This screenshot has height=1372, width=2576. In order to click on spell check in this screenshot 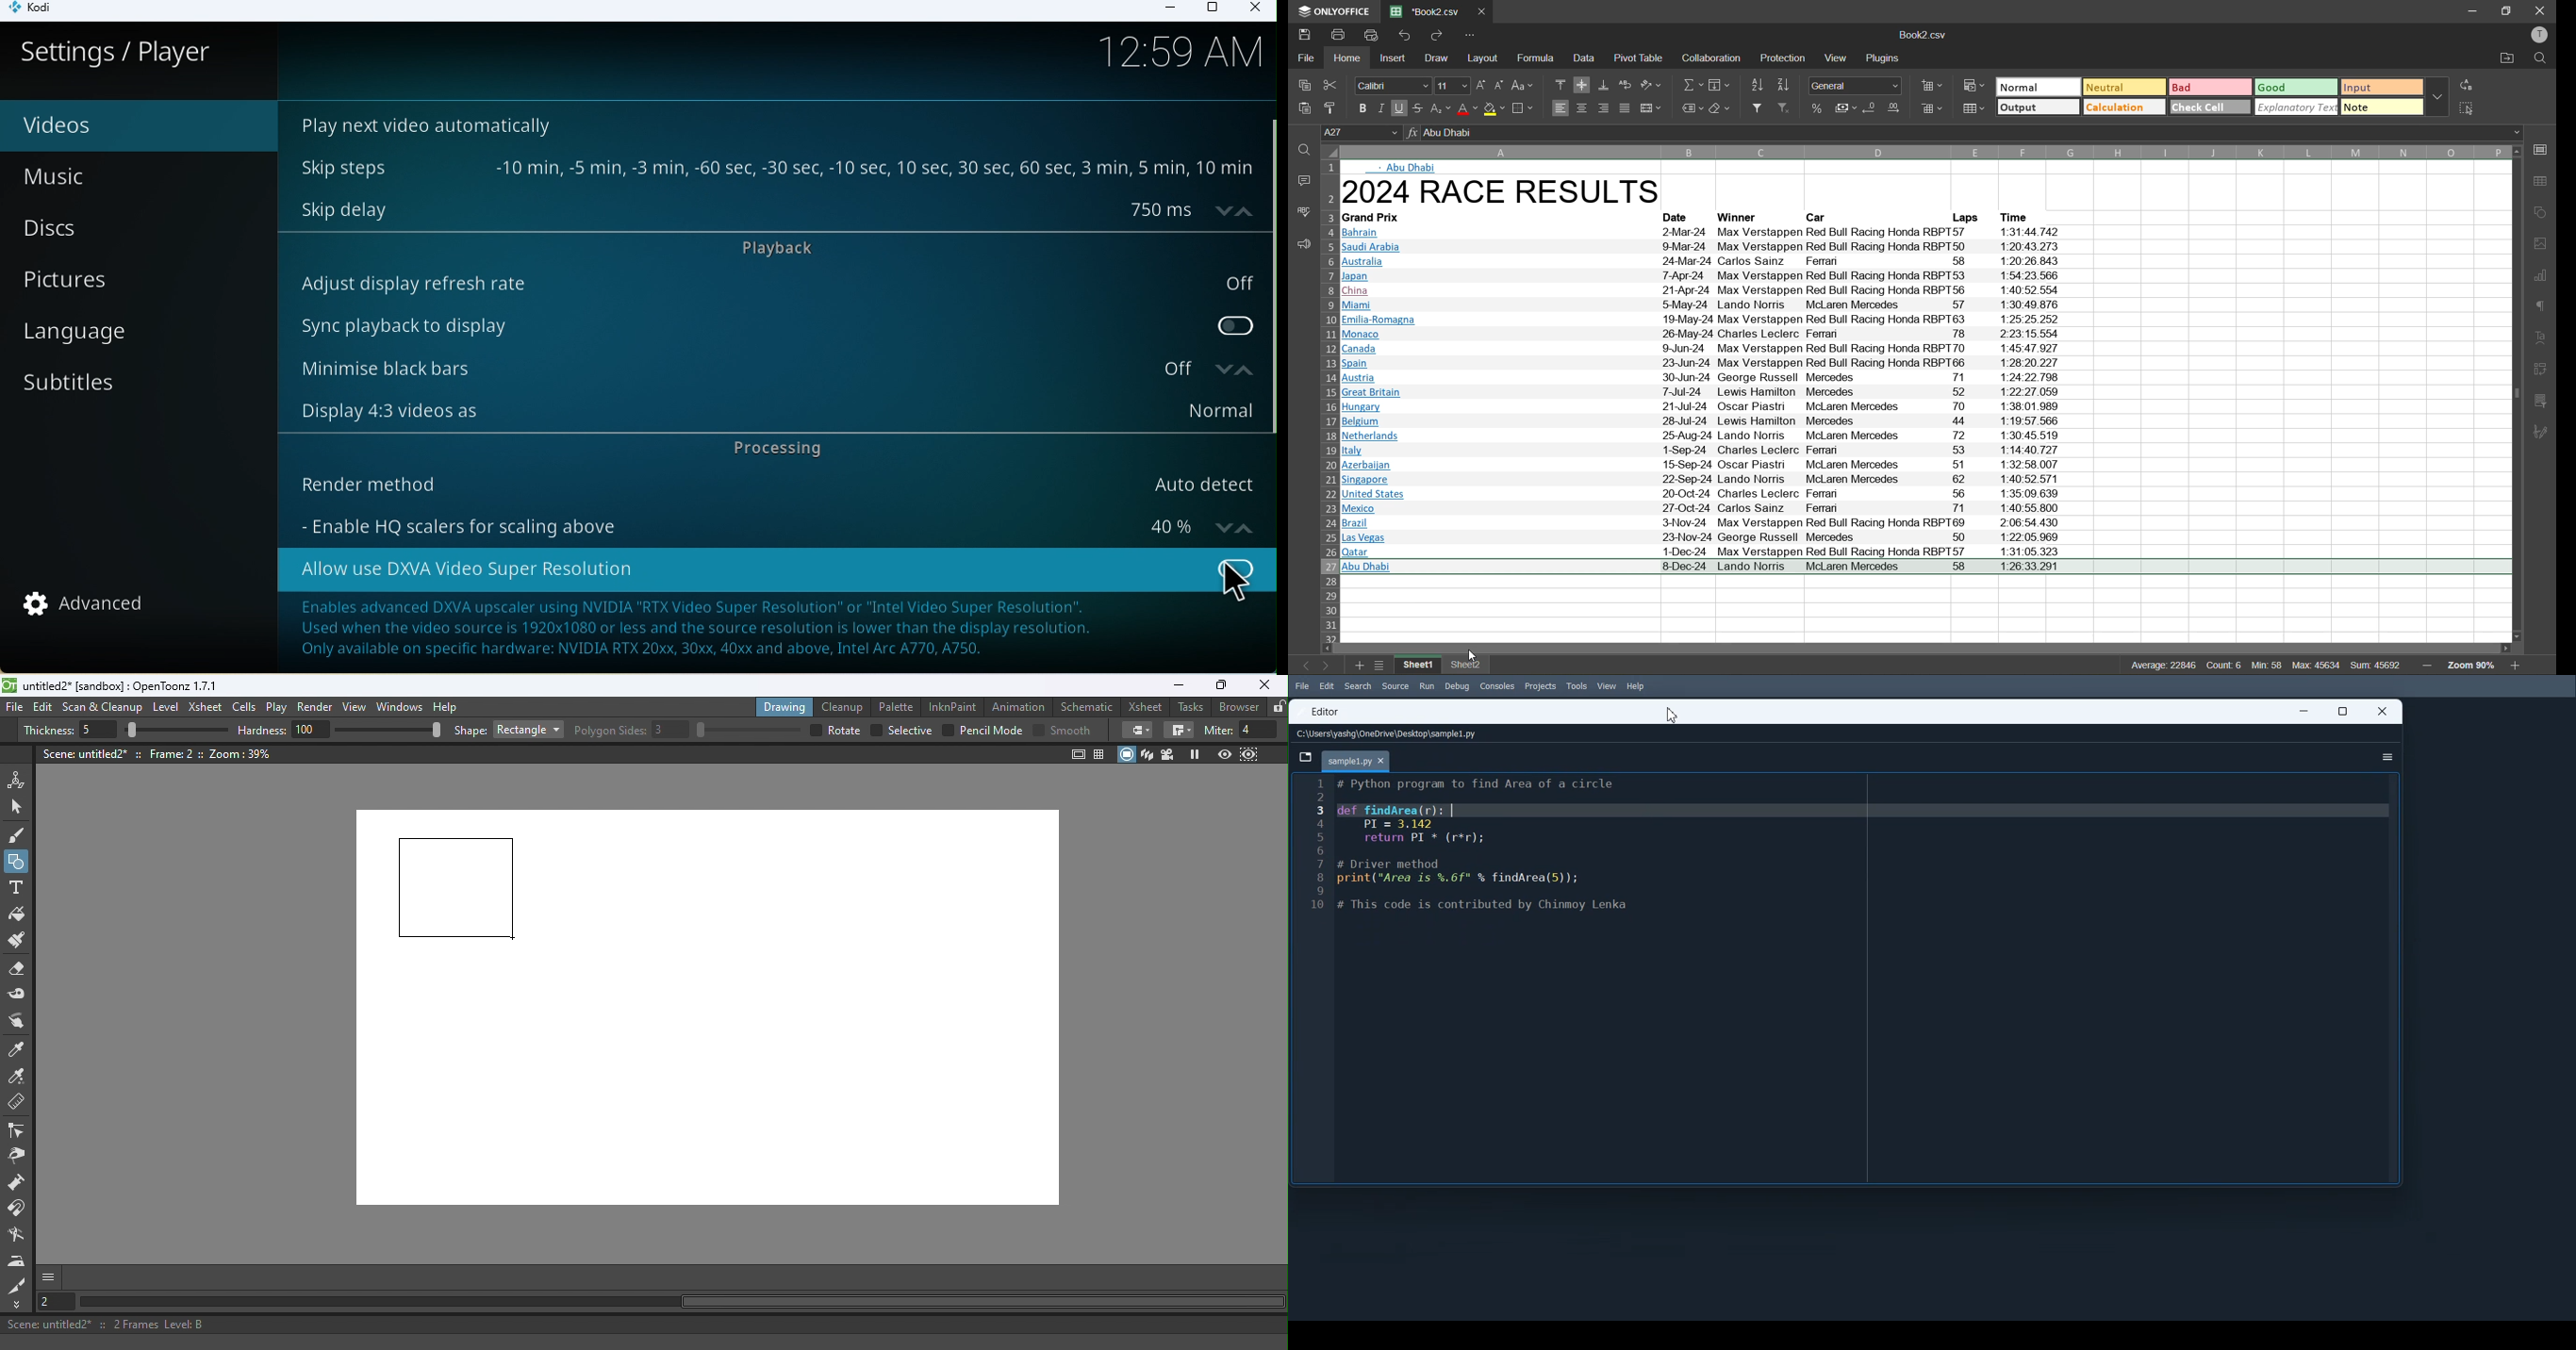, I will do `click(1303, 210)`.